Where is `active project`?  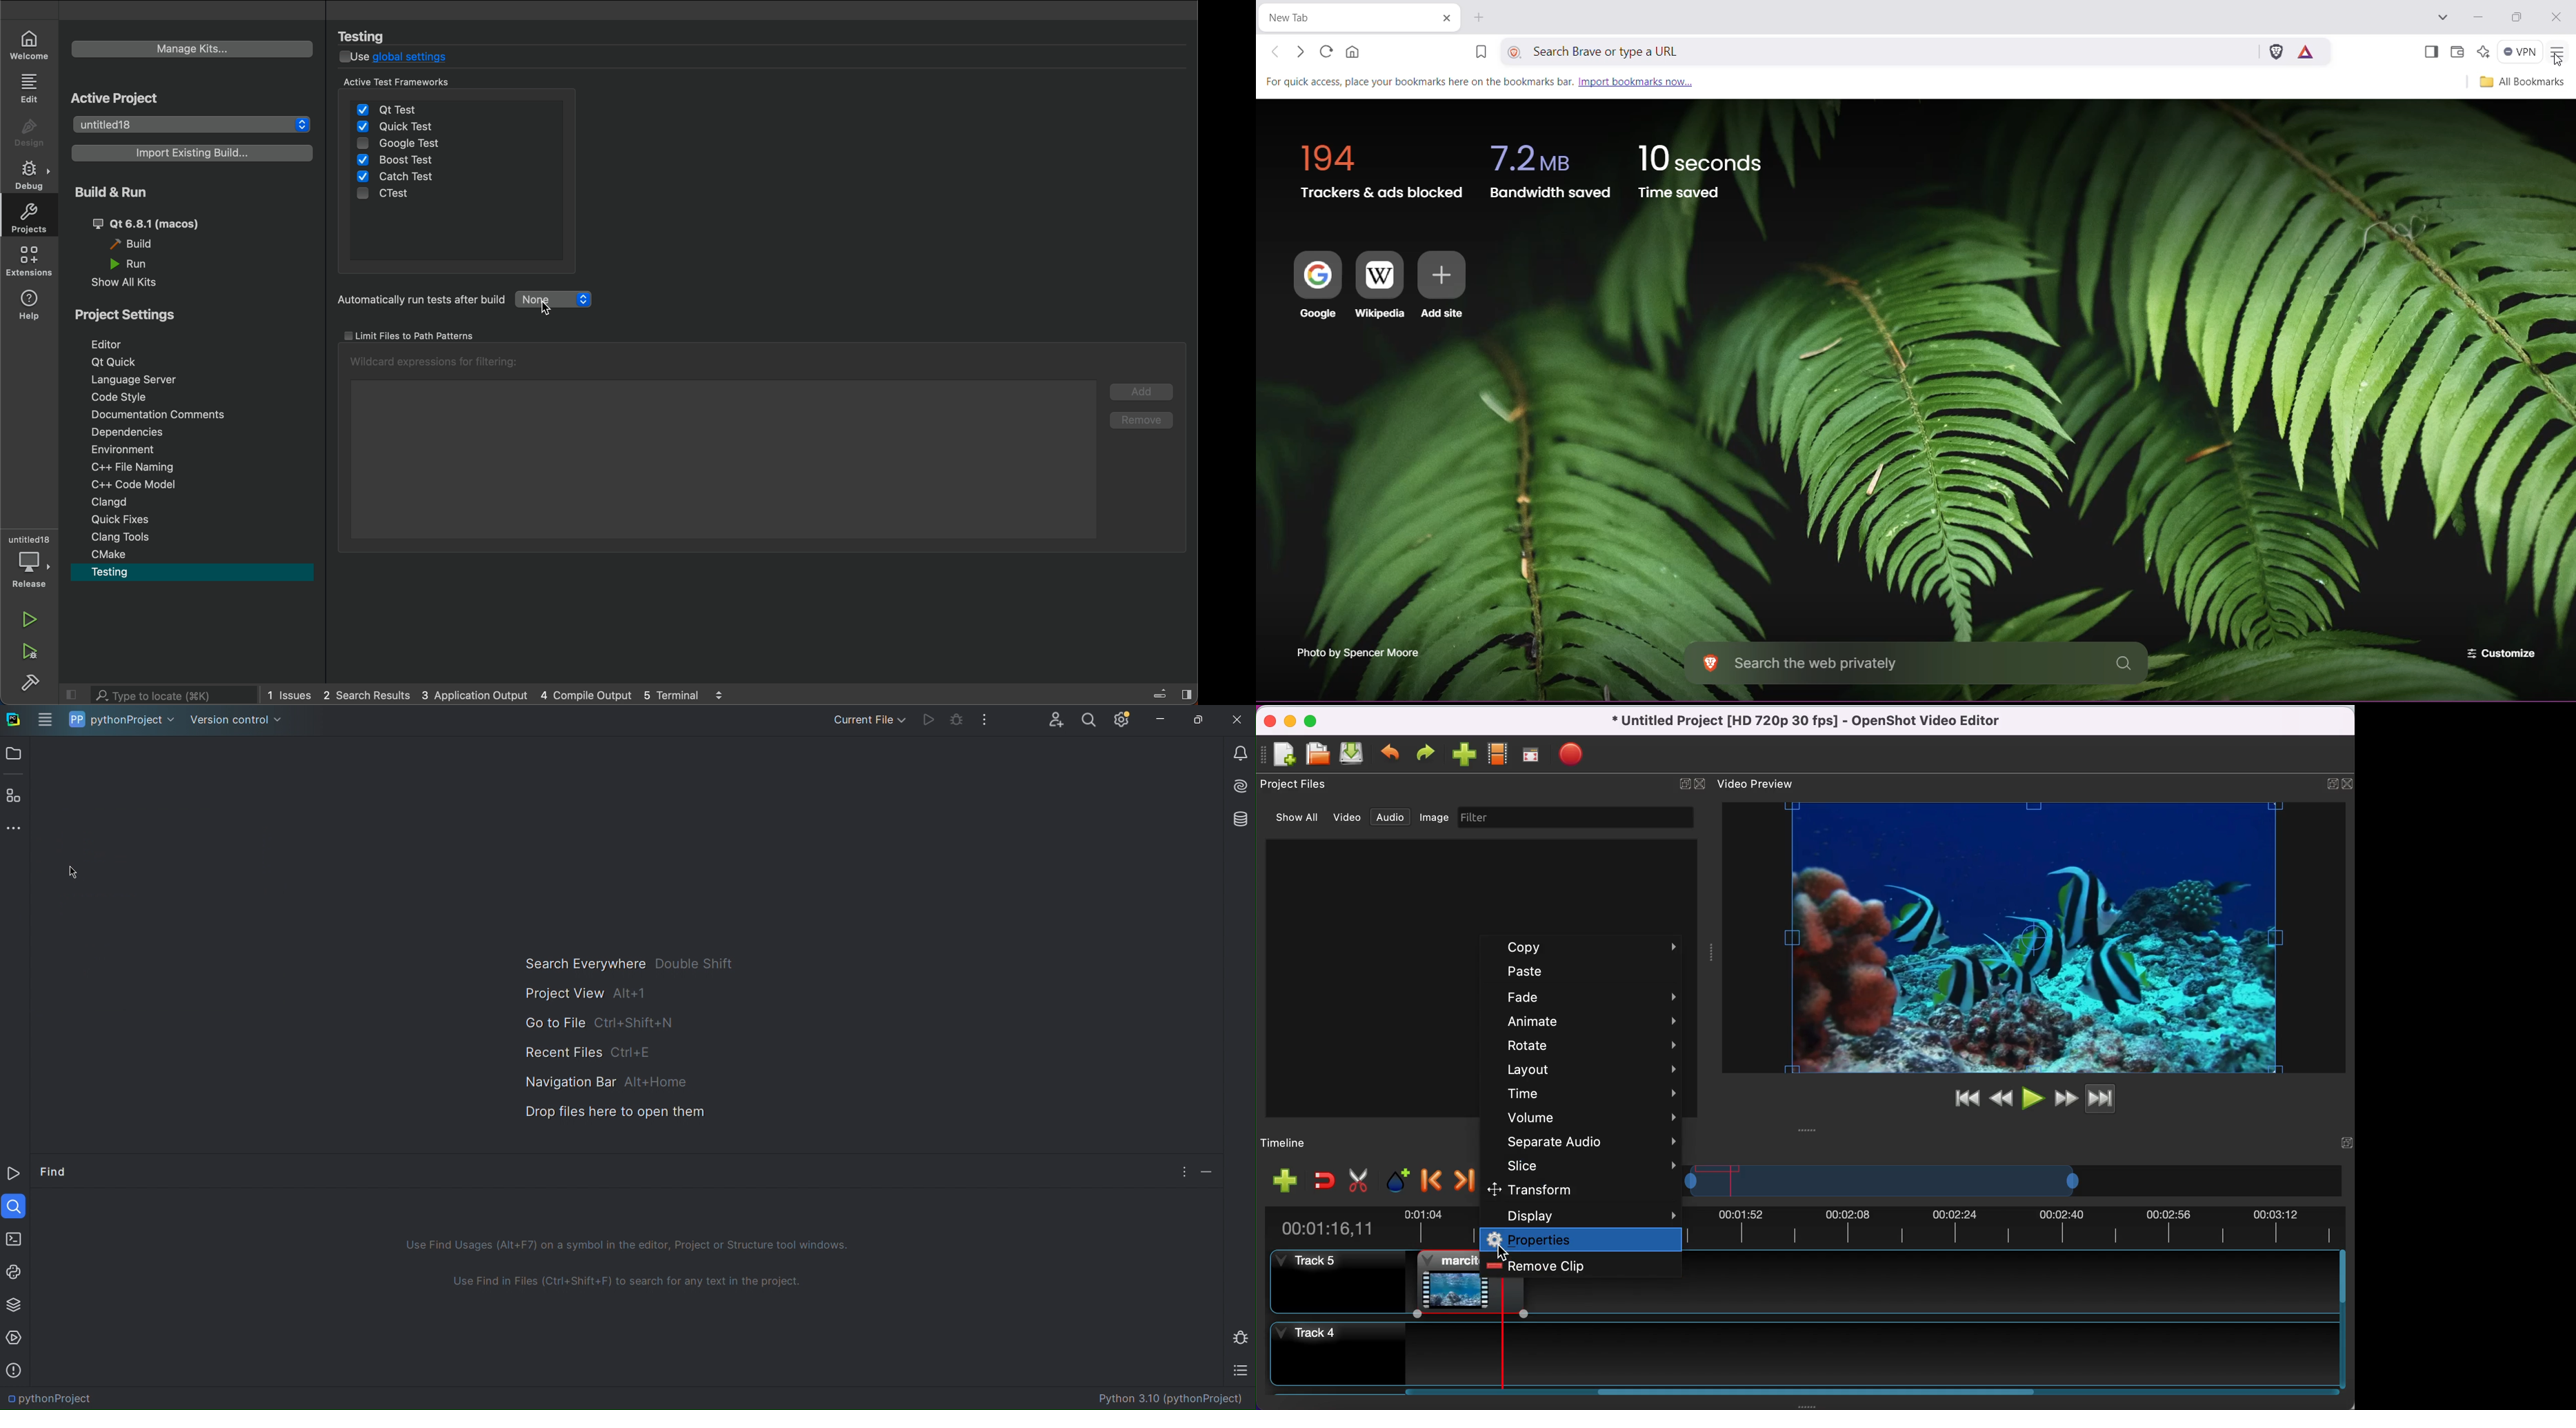 active project is located at coordinates (139, 98).